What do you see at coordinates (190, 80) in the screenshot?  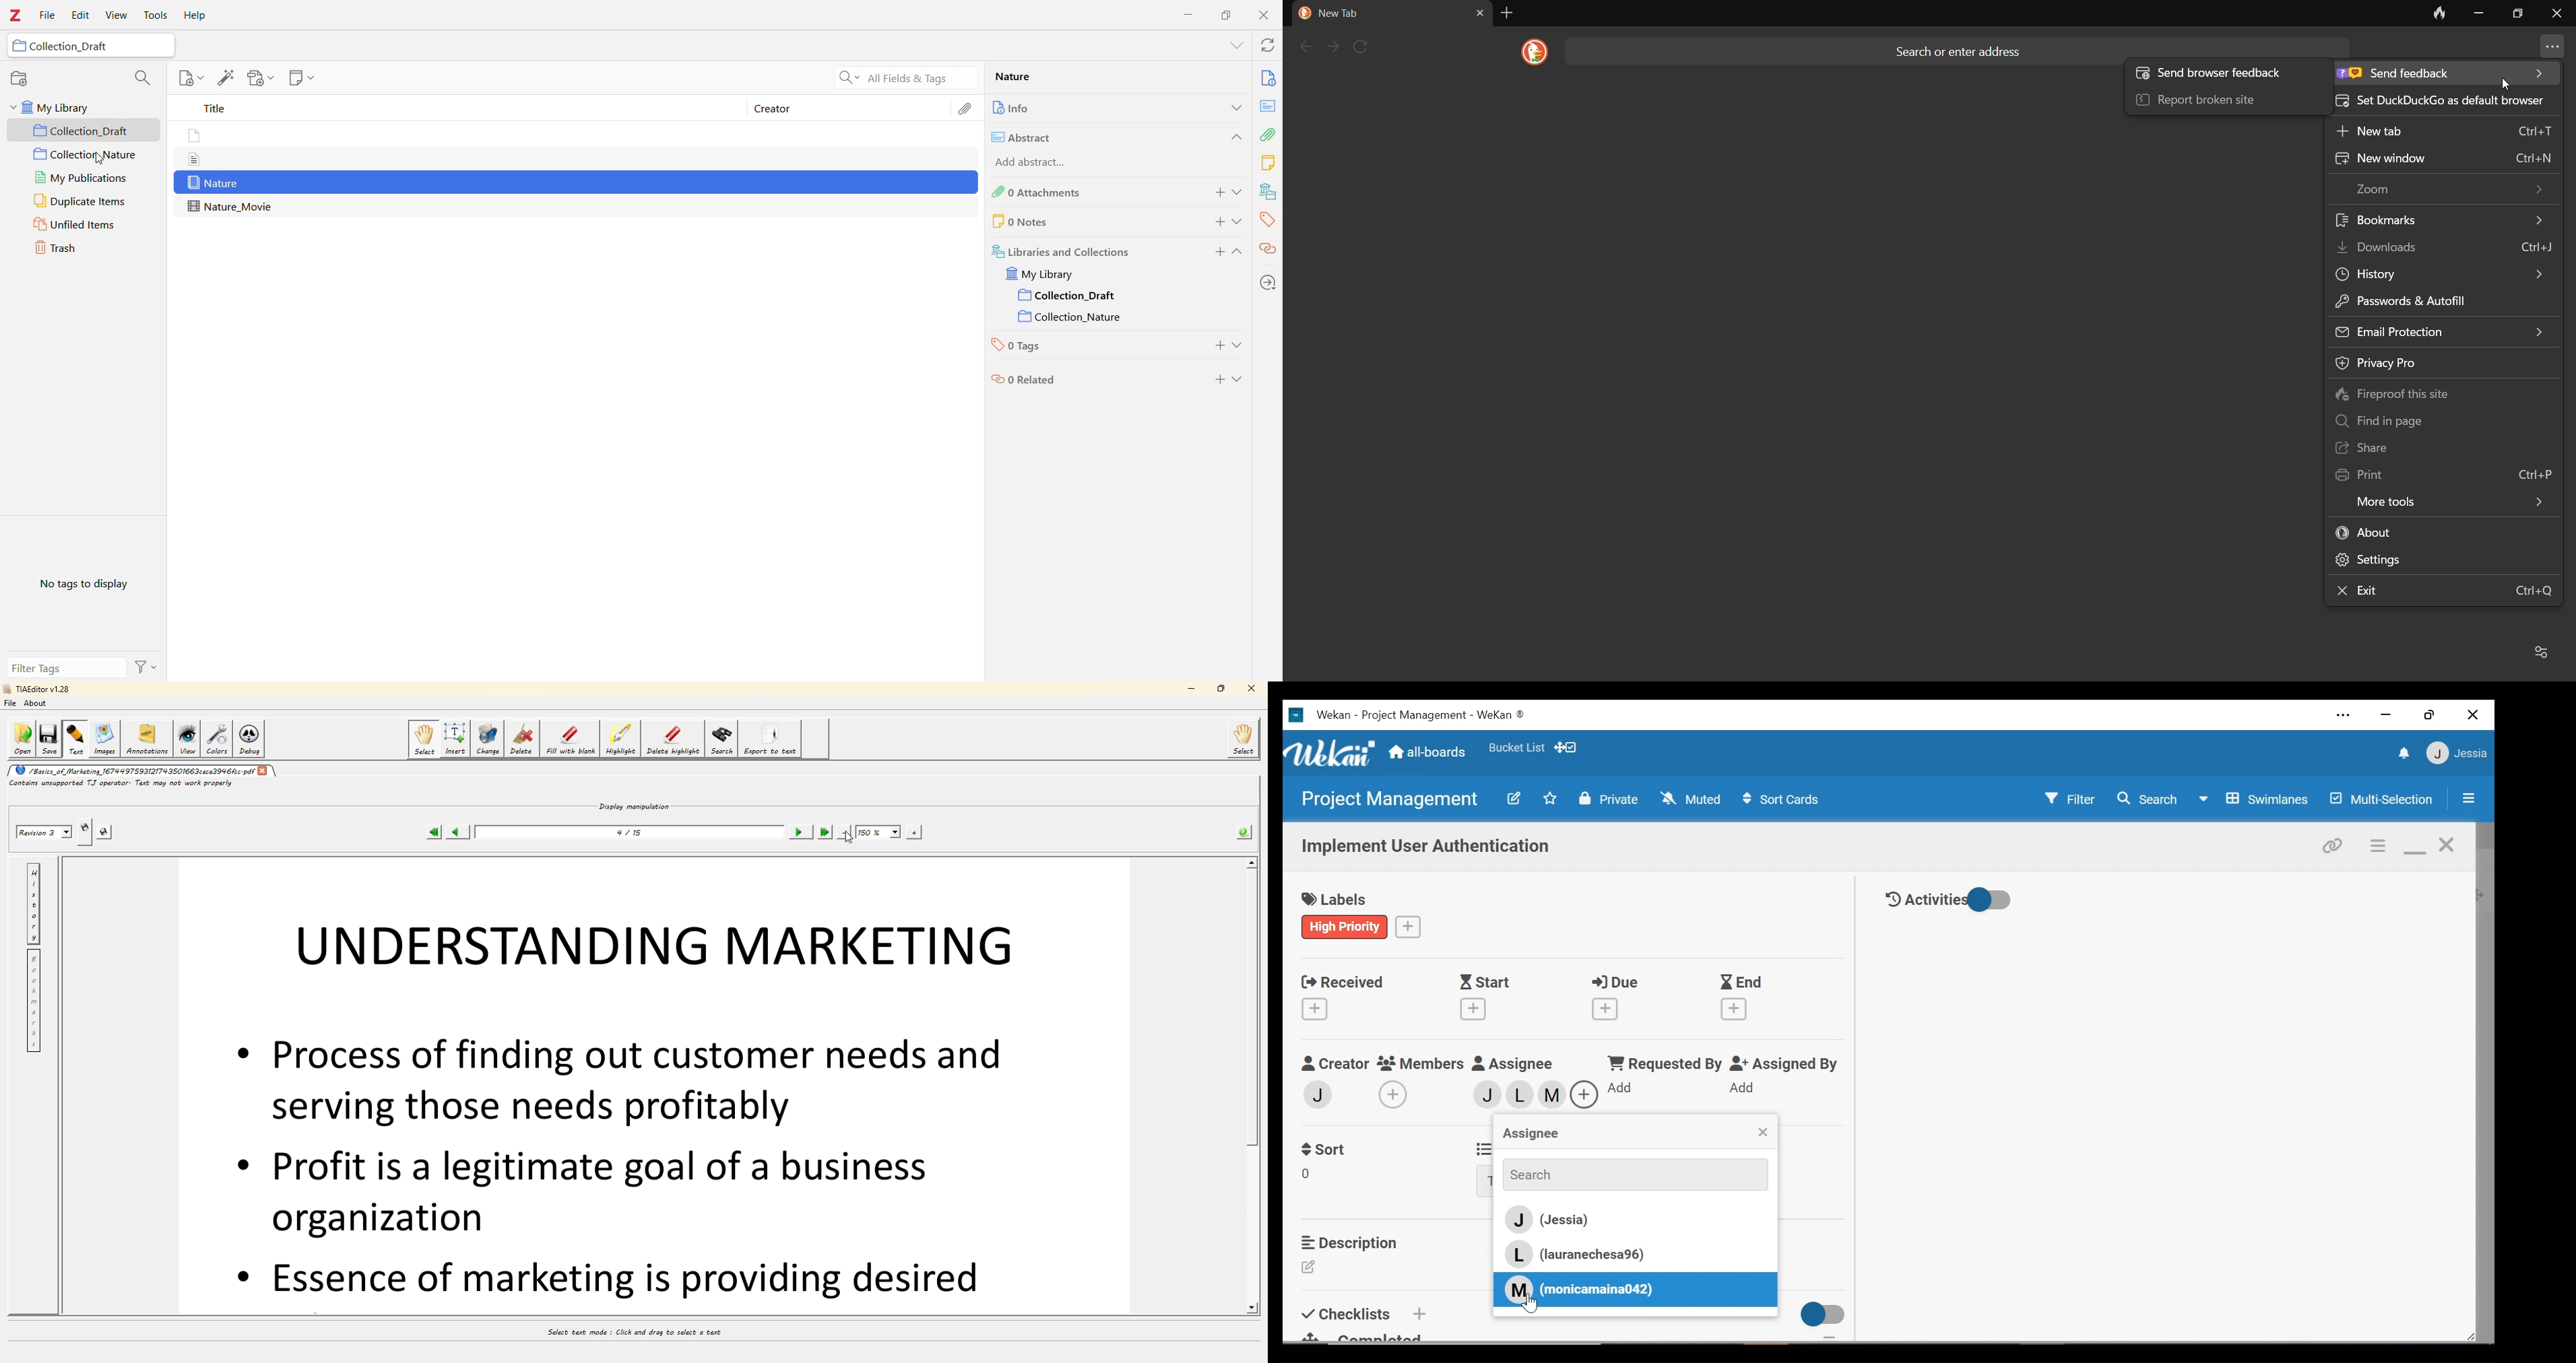 I see `New Item` at bounding box center [190, 80].